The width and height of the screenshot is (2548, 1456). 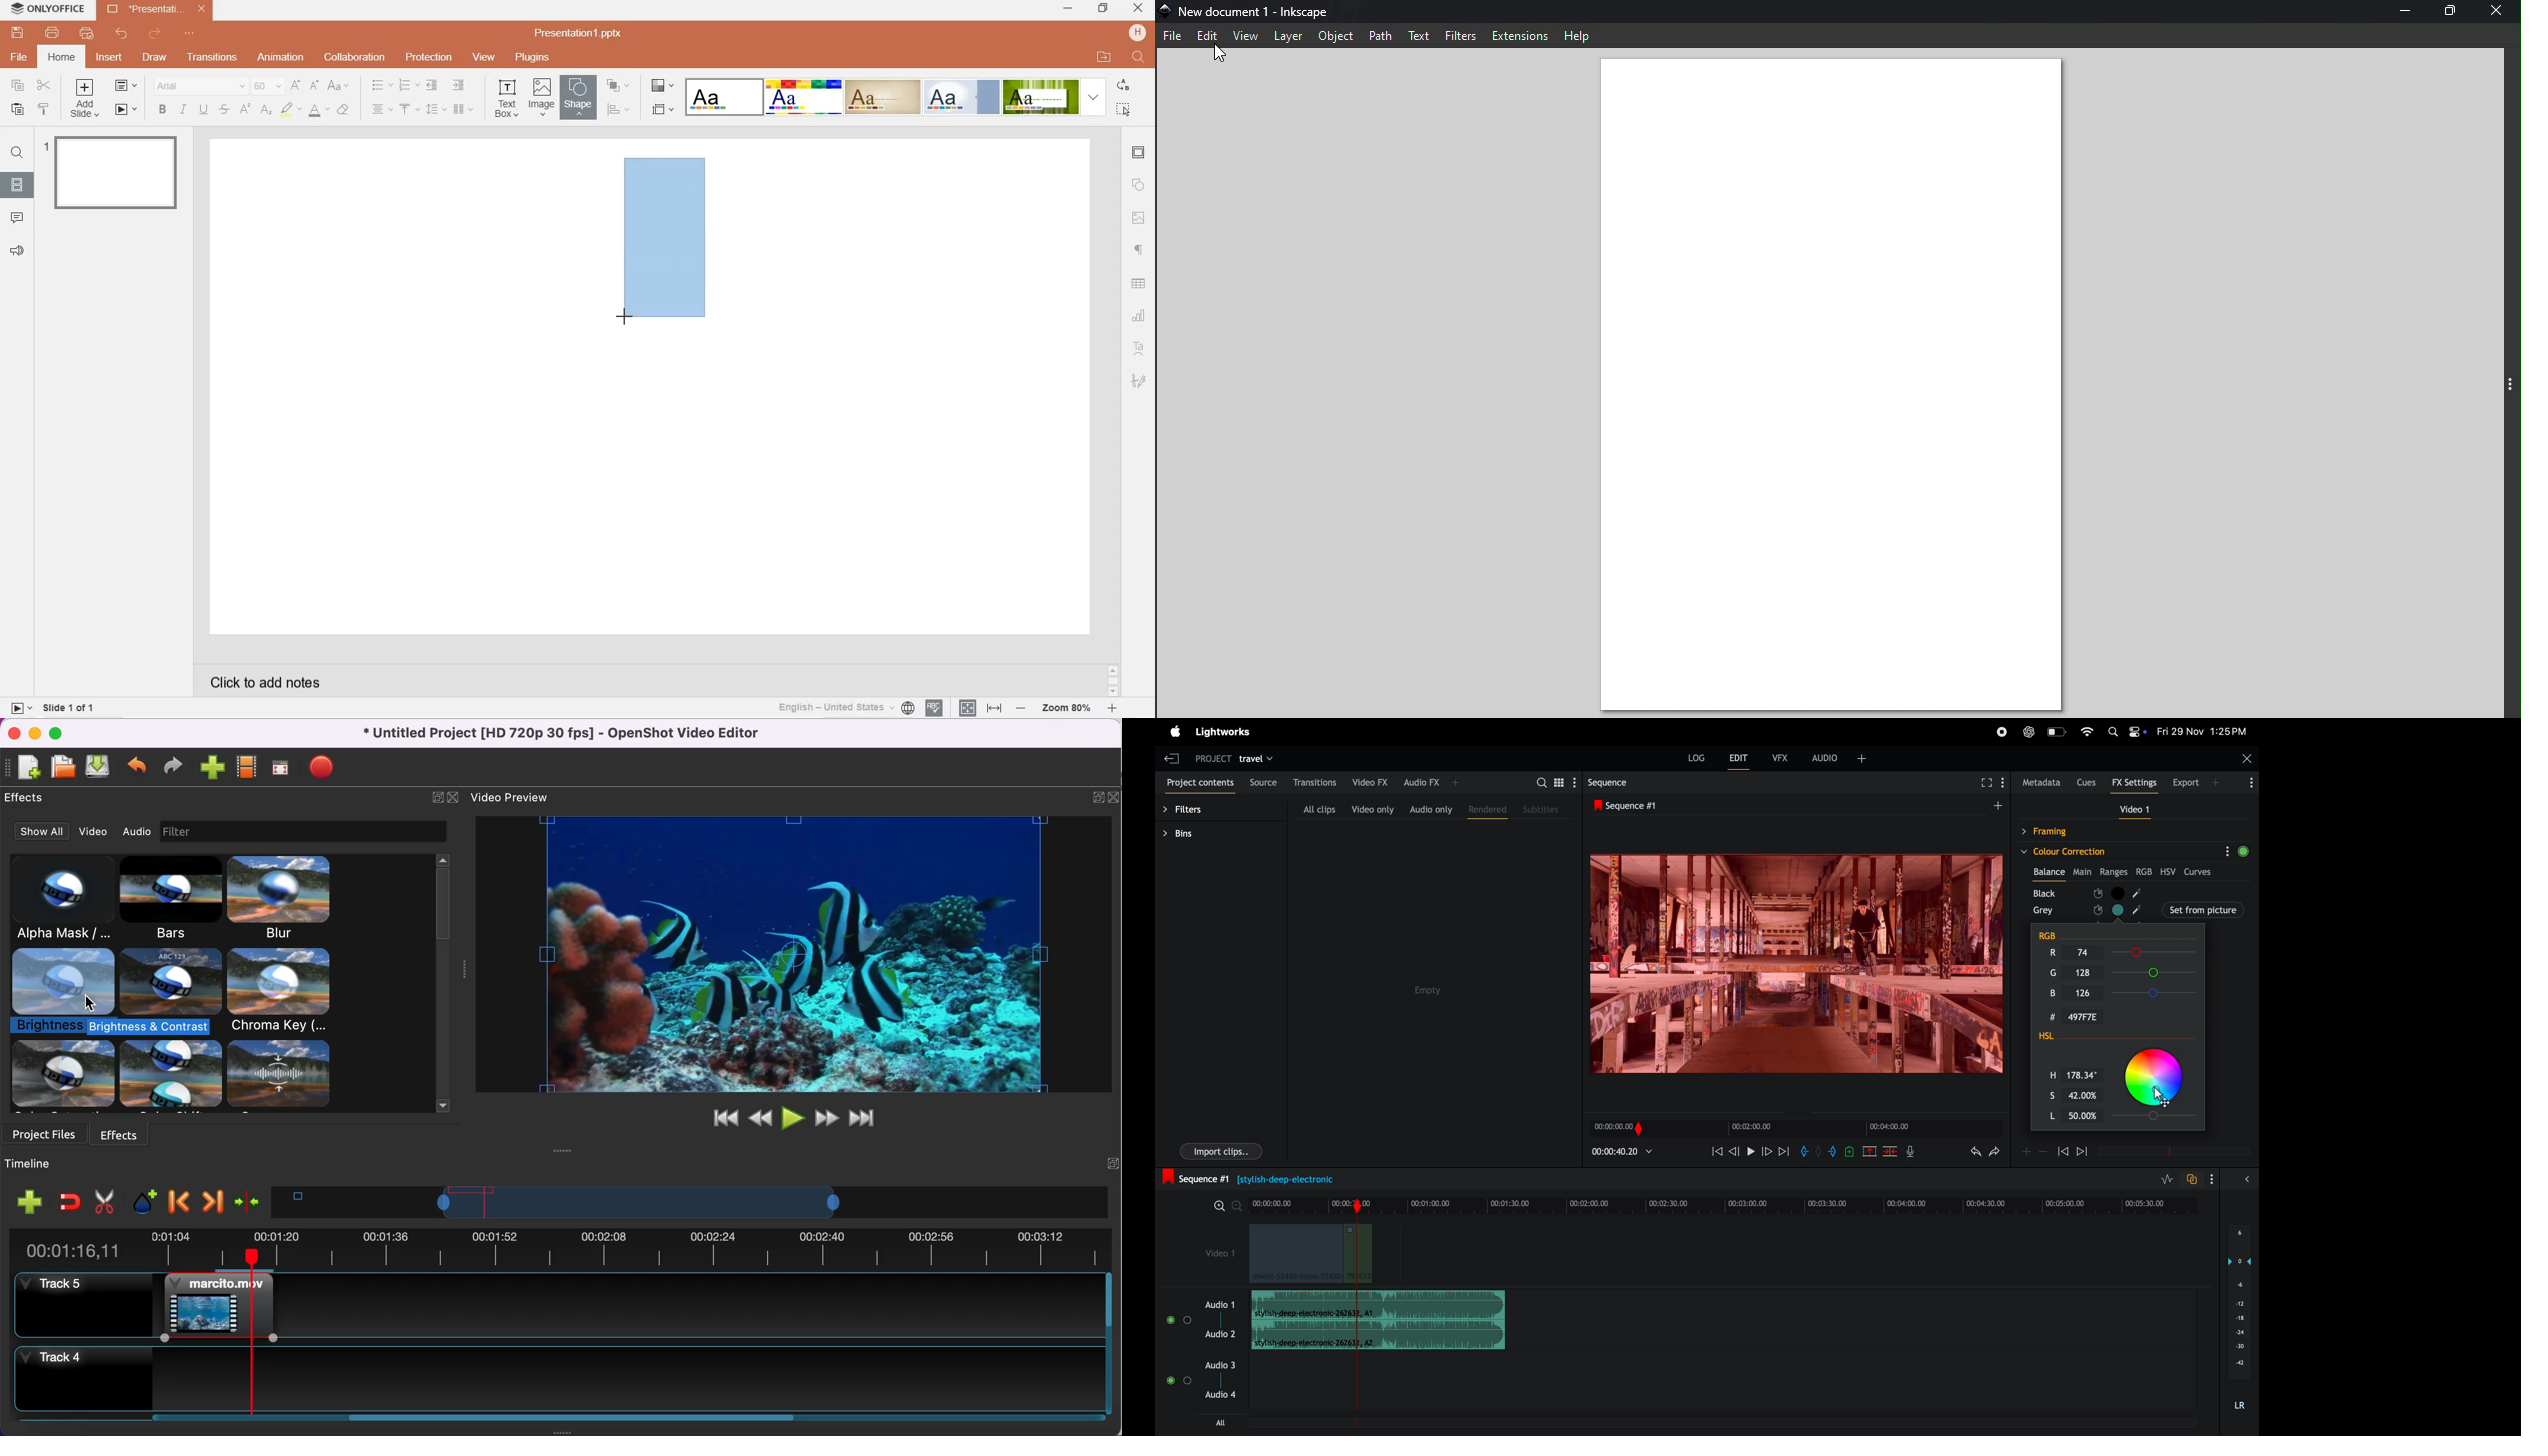 I want to click on More Info, so click(x=2252, y=786).